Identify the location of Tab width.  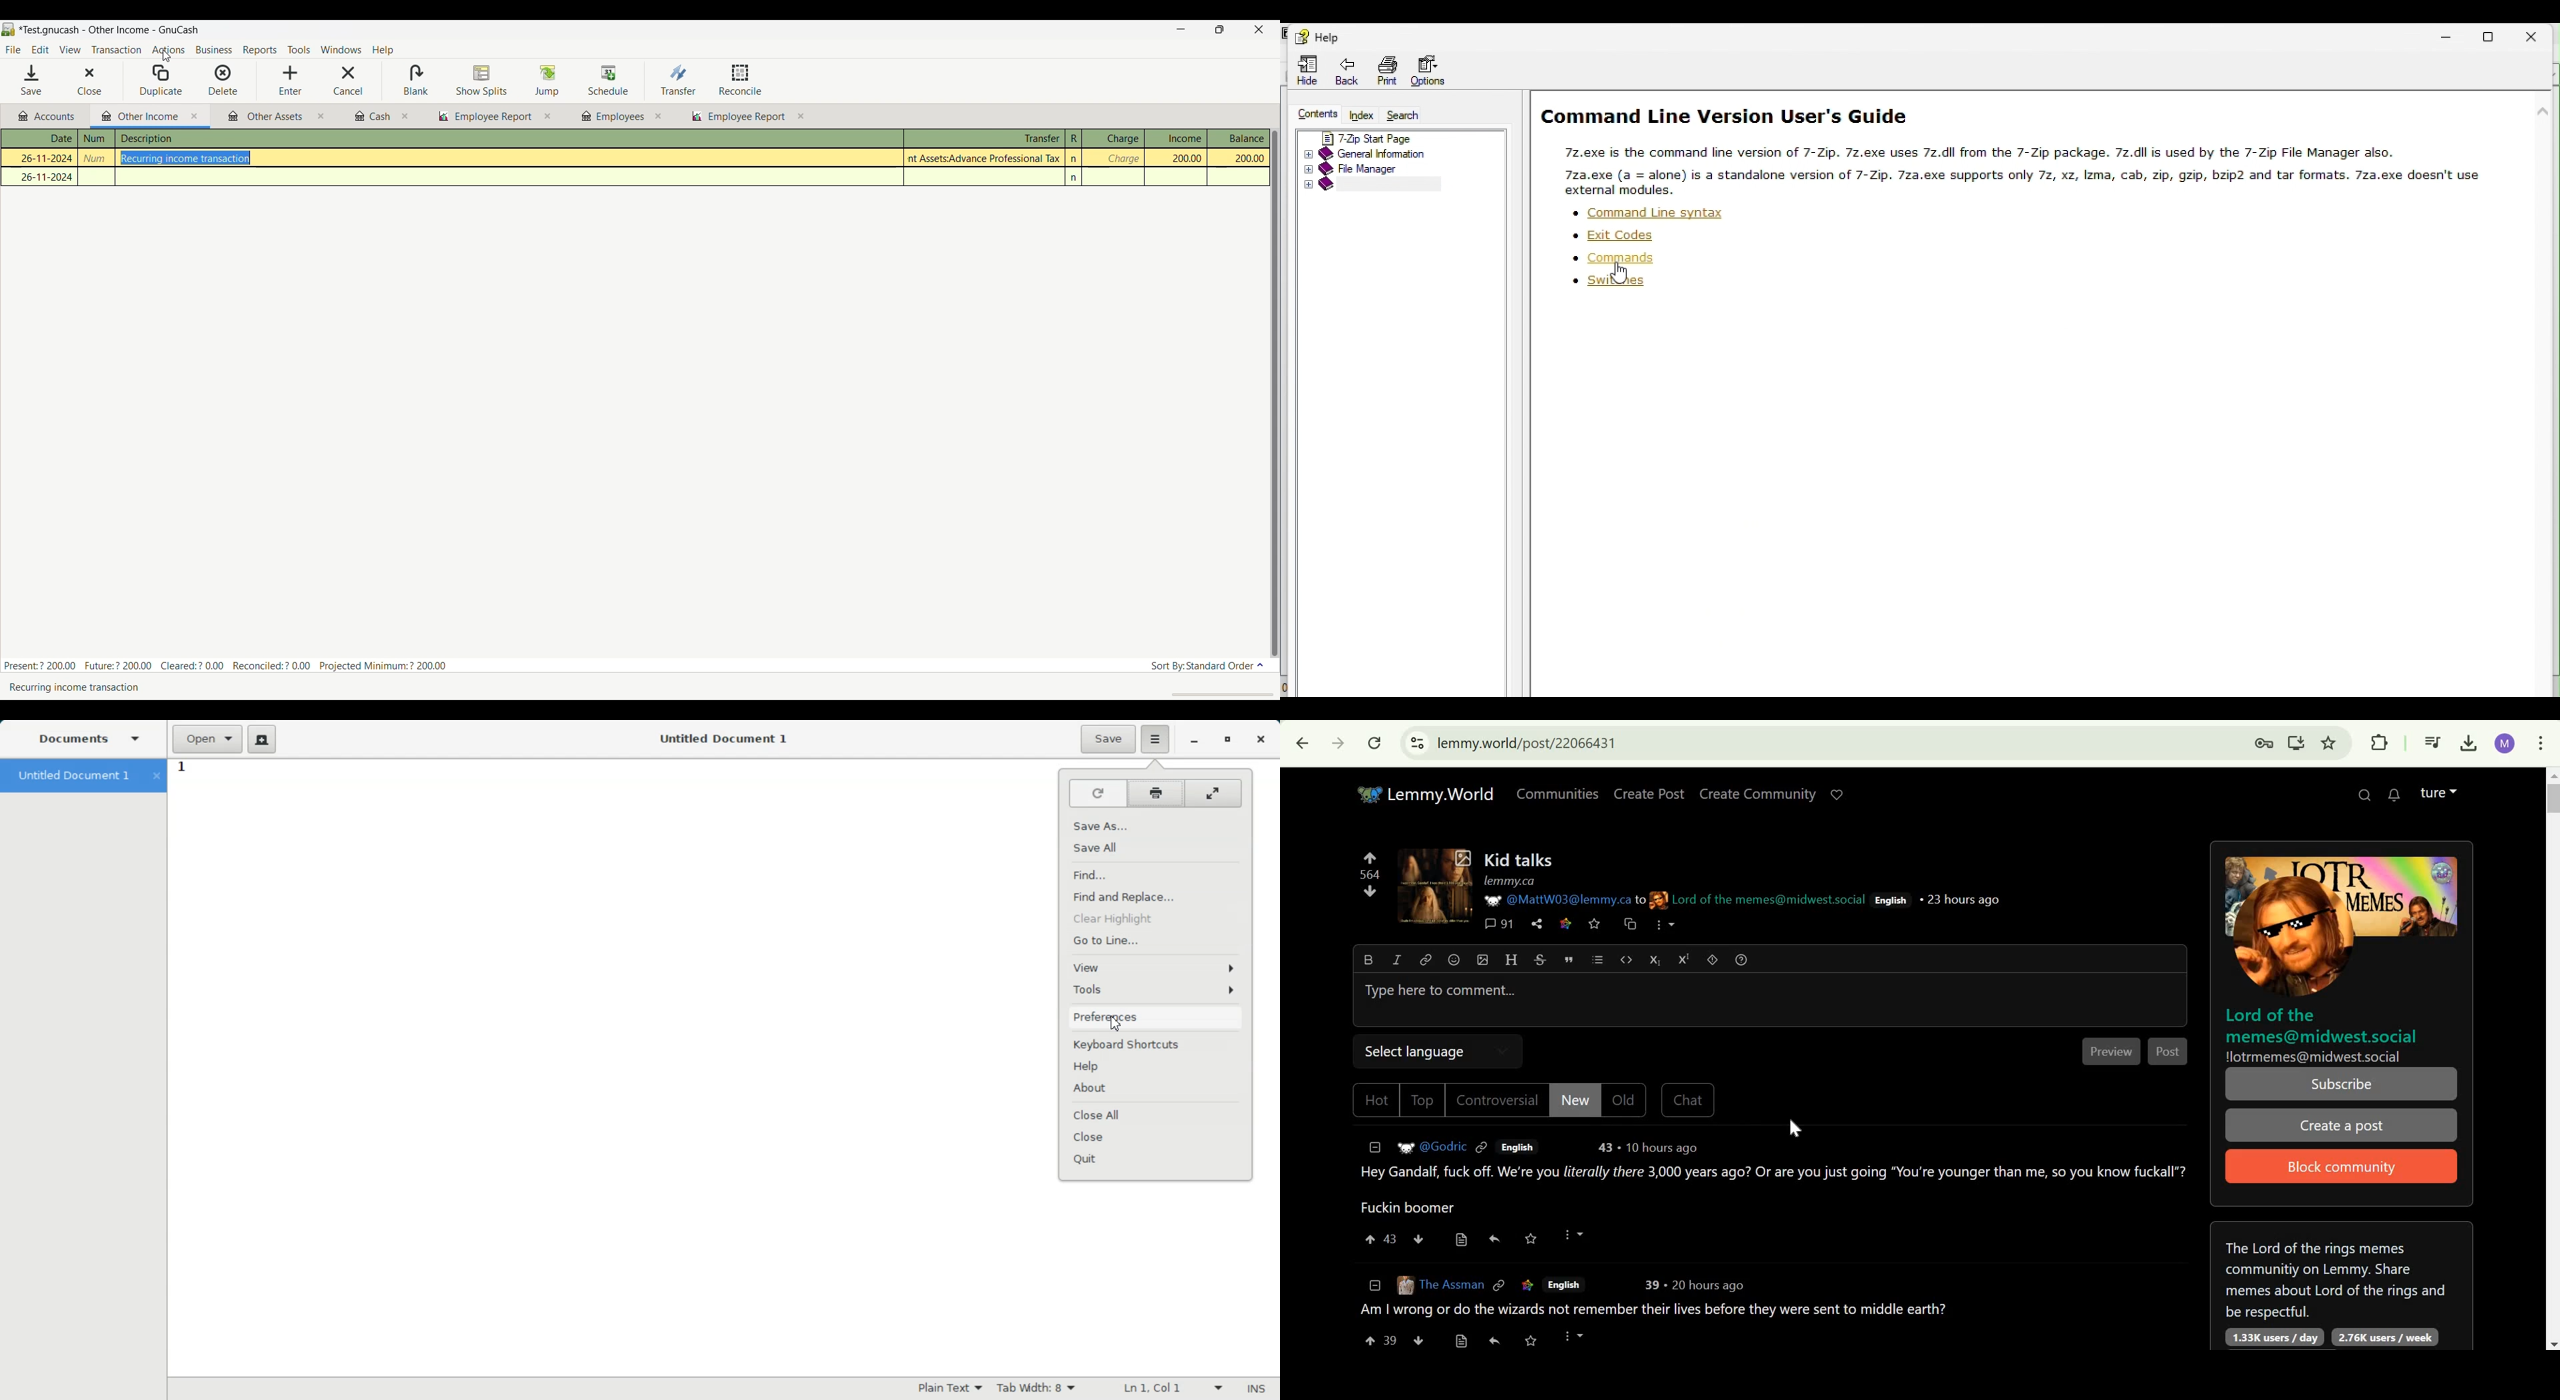
(1037, 1387).